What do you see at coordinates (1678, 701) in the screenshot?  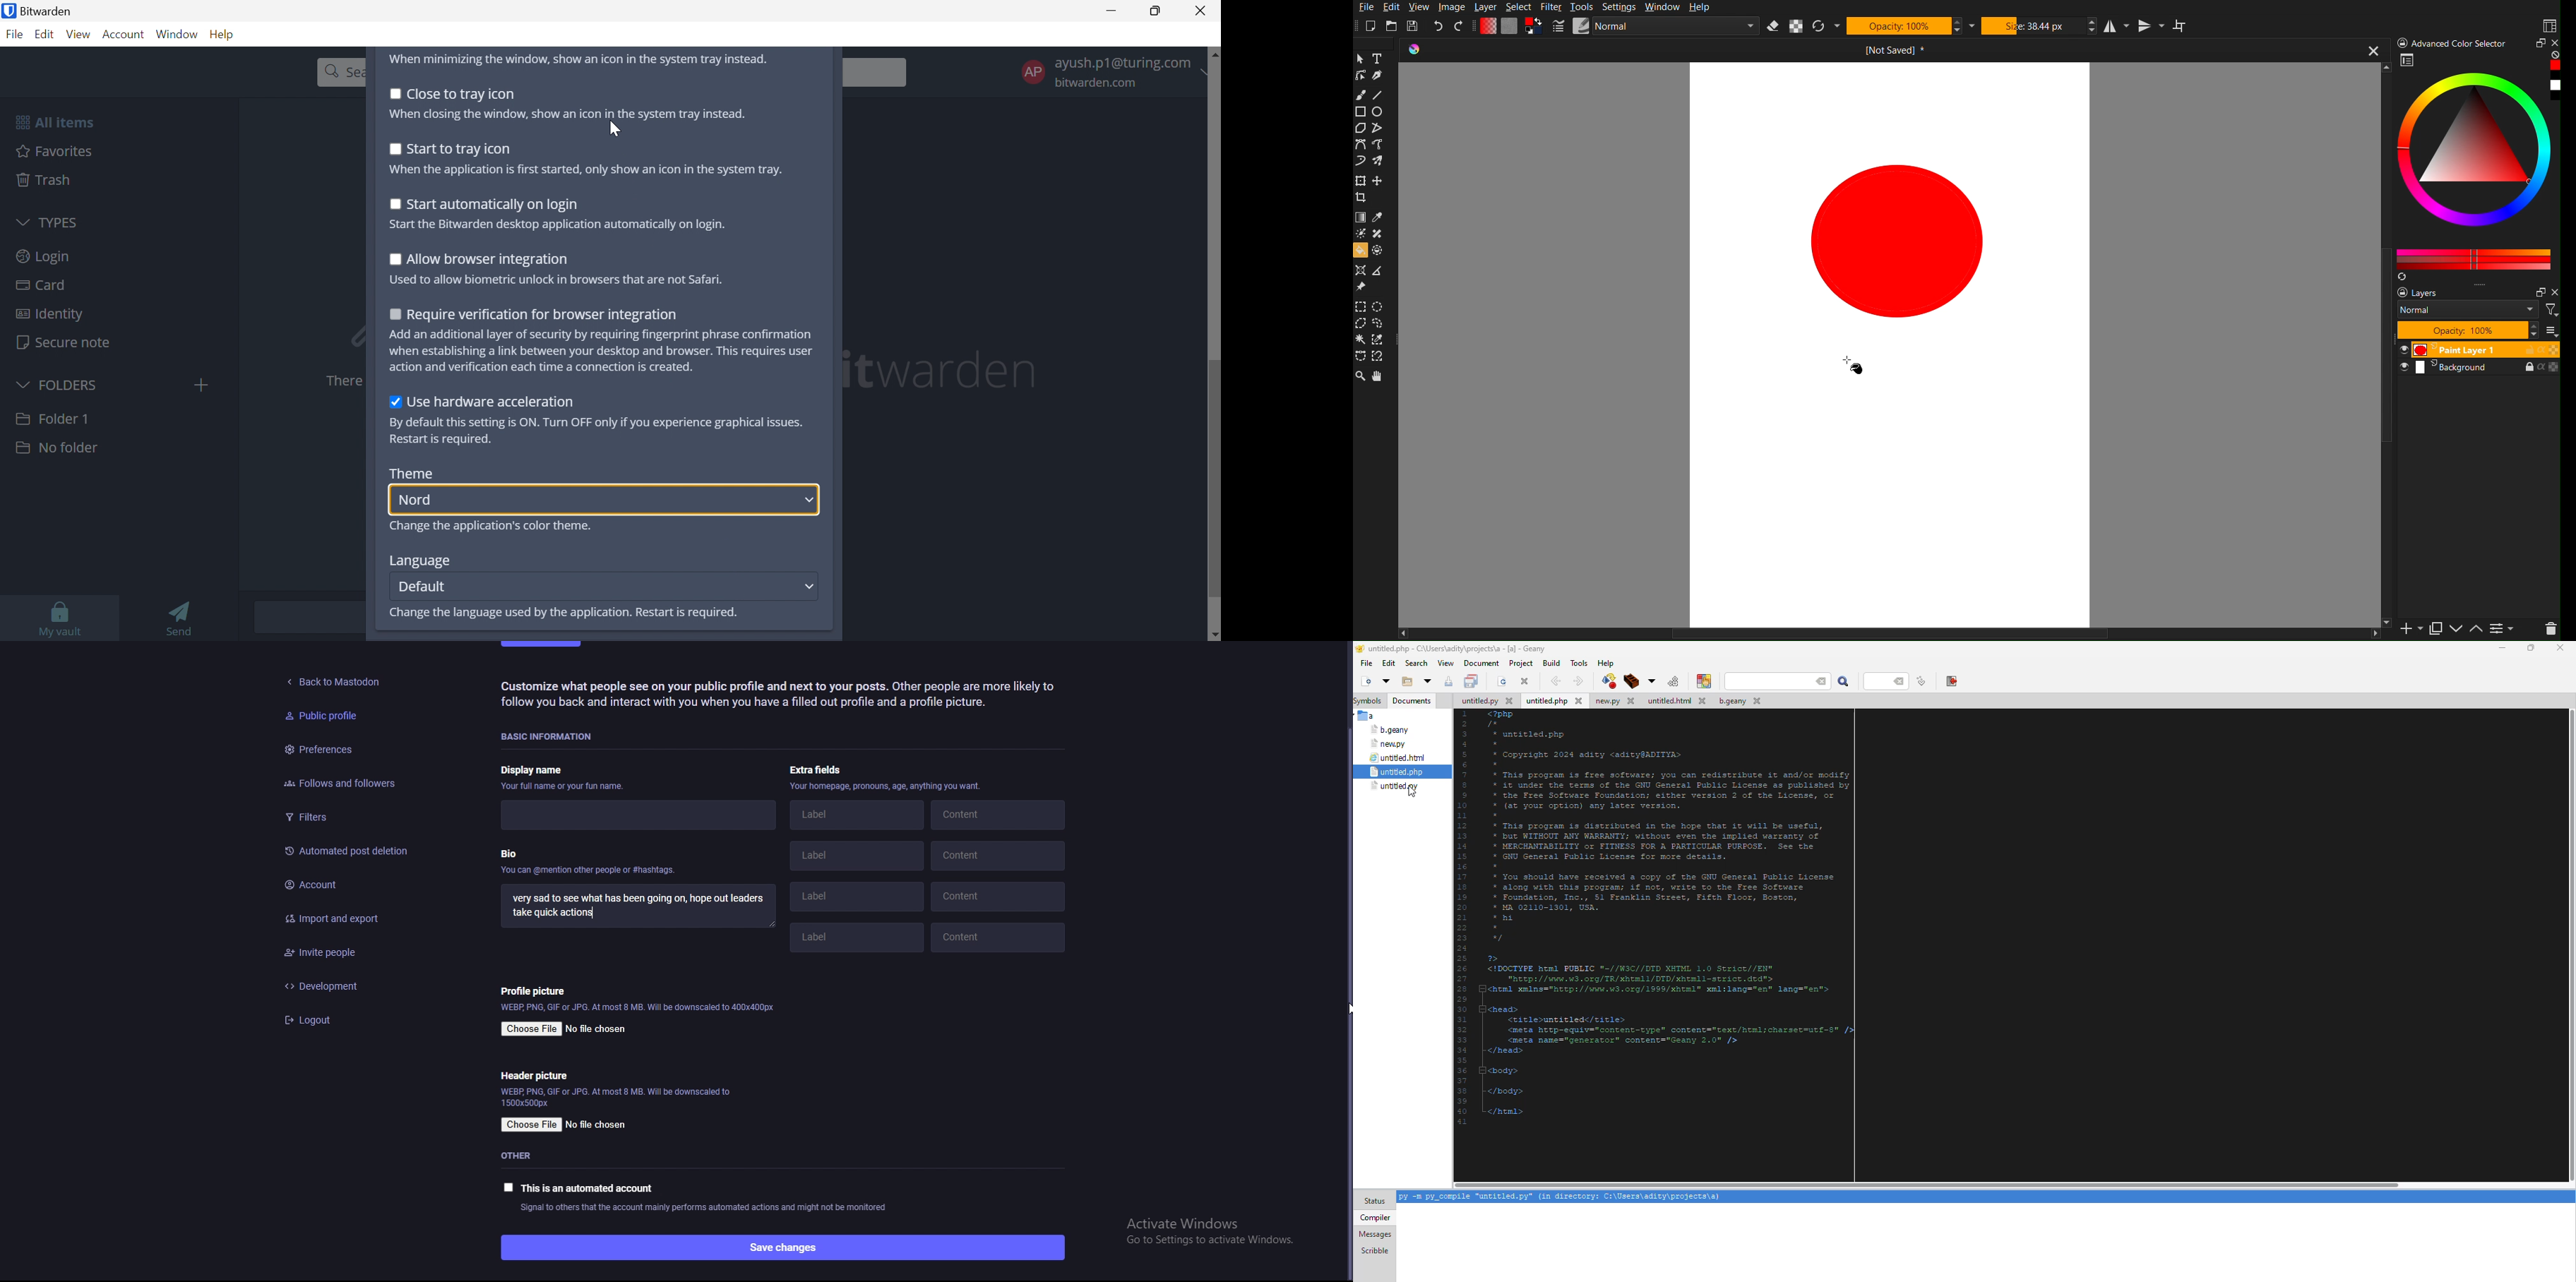 I see `untitled.html` at bounding box center [1678, 701].